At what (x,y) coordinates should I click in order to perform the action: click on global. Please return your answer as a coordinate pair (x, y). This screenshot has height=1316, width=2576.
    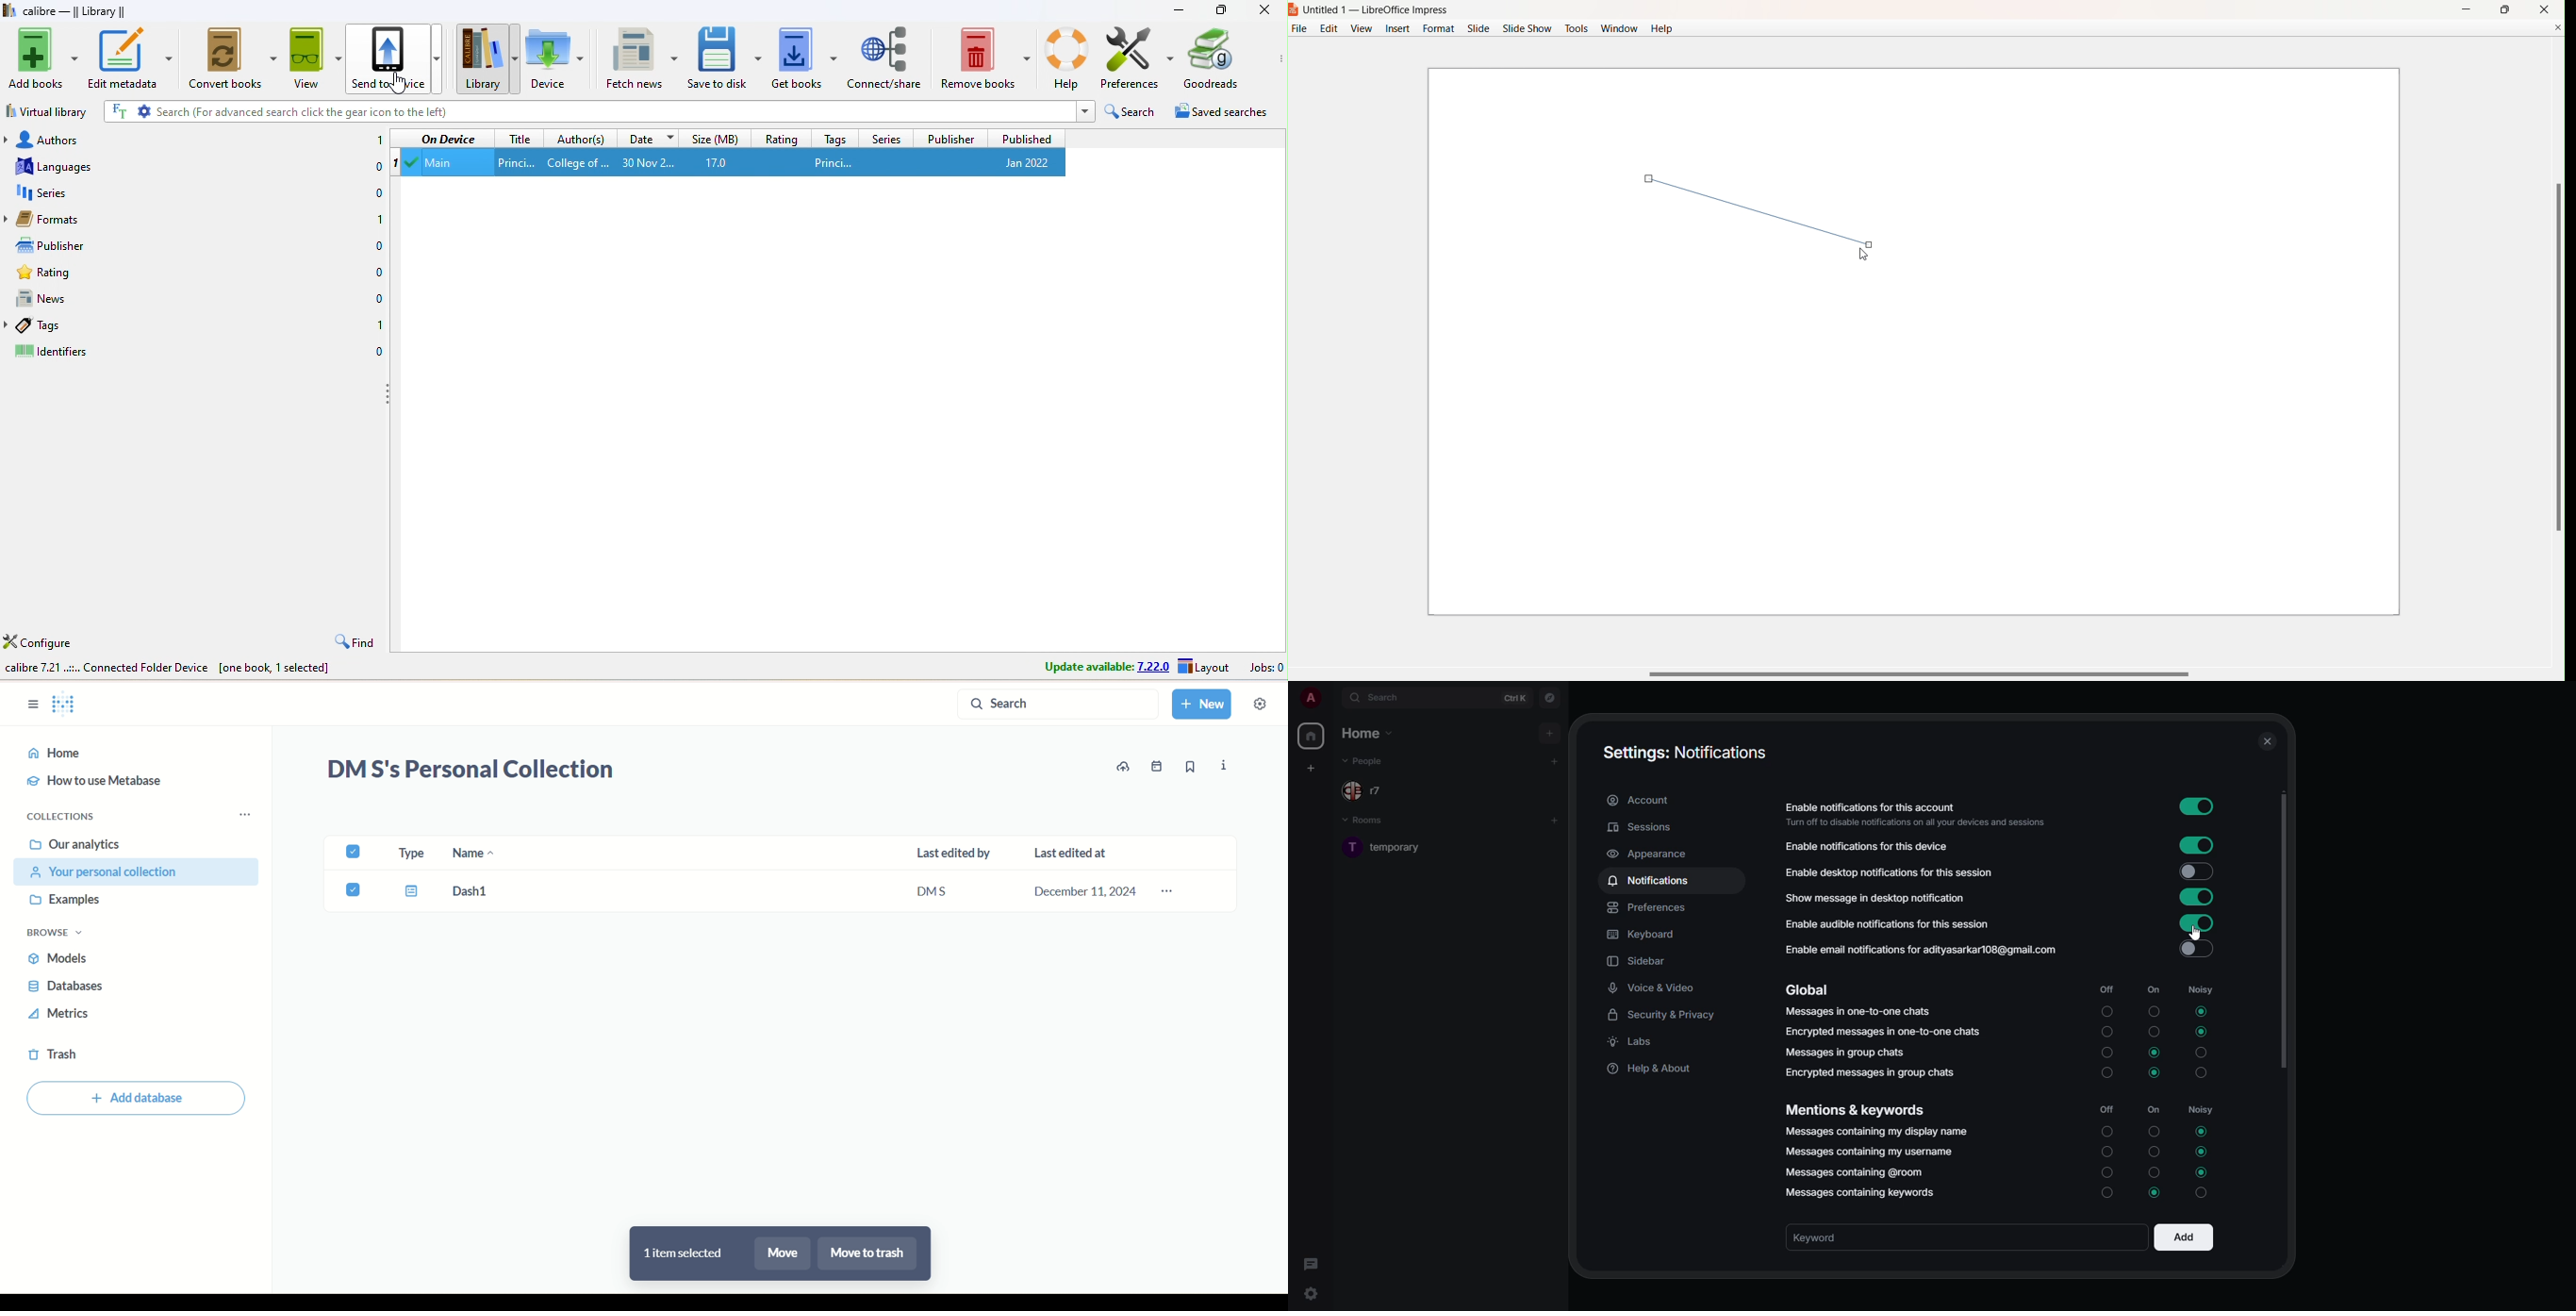
    Looking at the image, I should click on (1808, 990).